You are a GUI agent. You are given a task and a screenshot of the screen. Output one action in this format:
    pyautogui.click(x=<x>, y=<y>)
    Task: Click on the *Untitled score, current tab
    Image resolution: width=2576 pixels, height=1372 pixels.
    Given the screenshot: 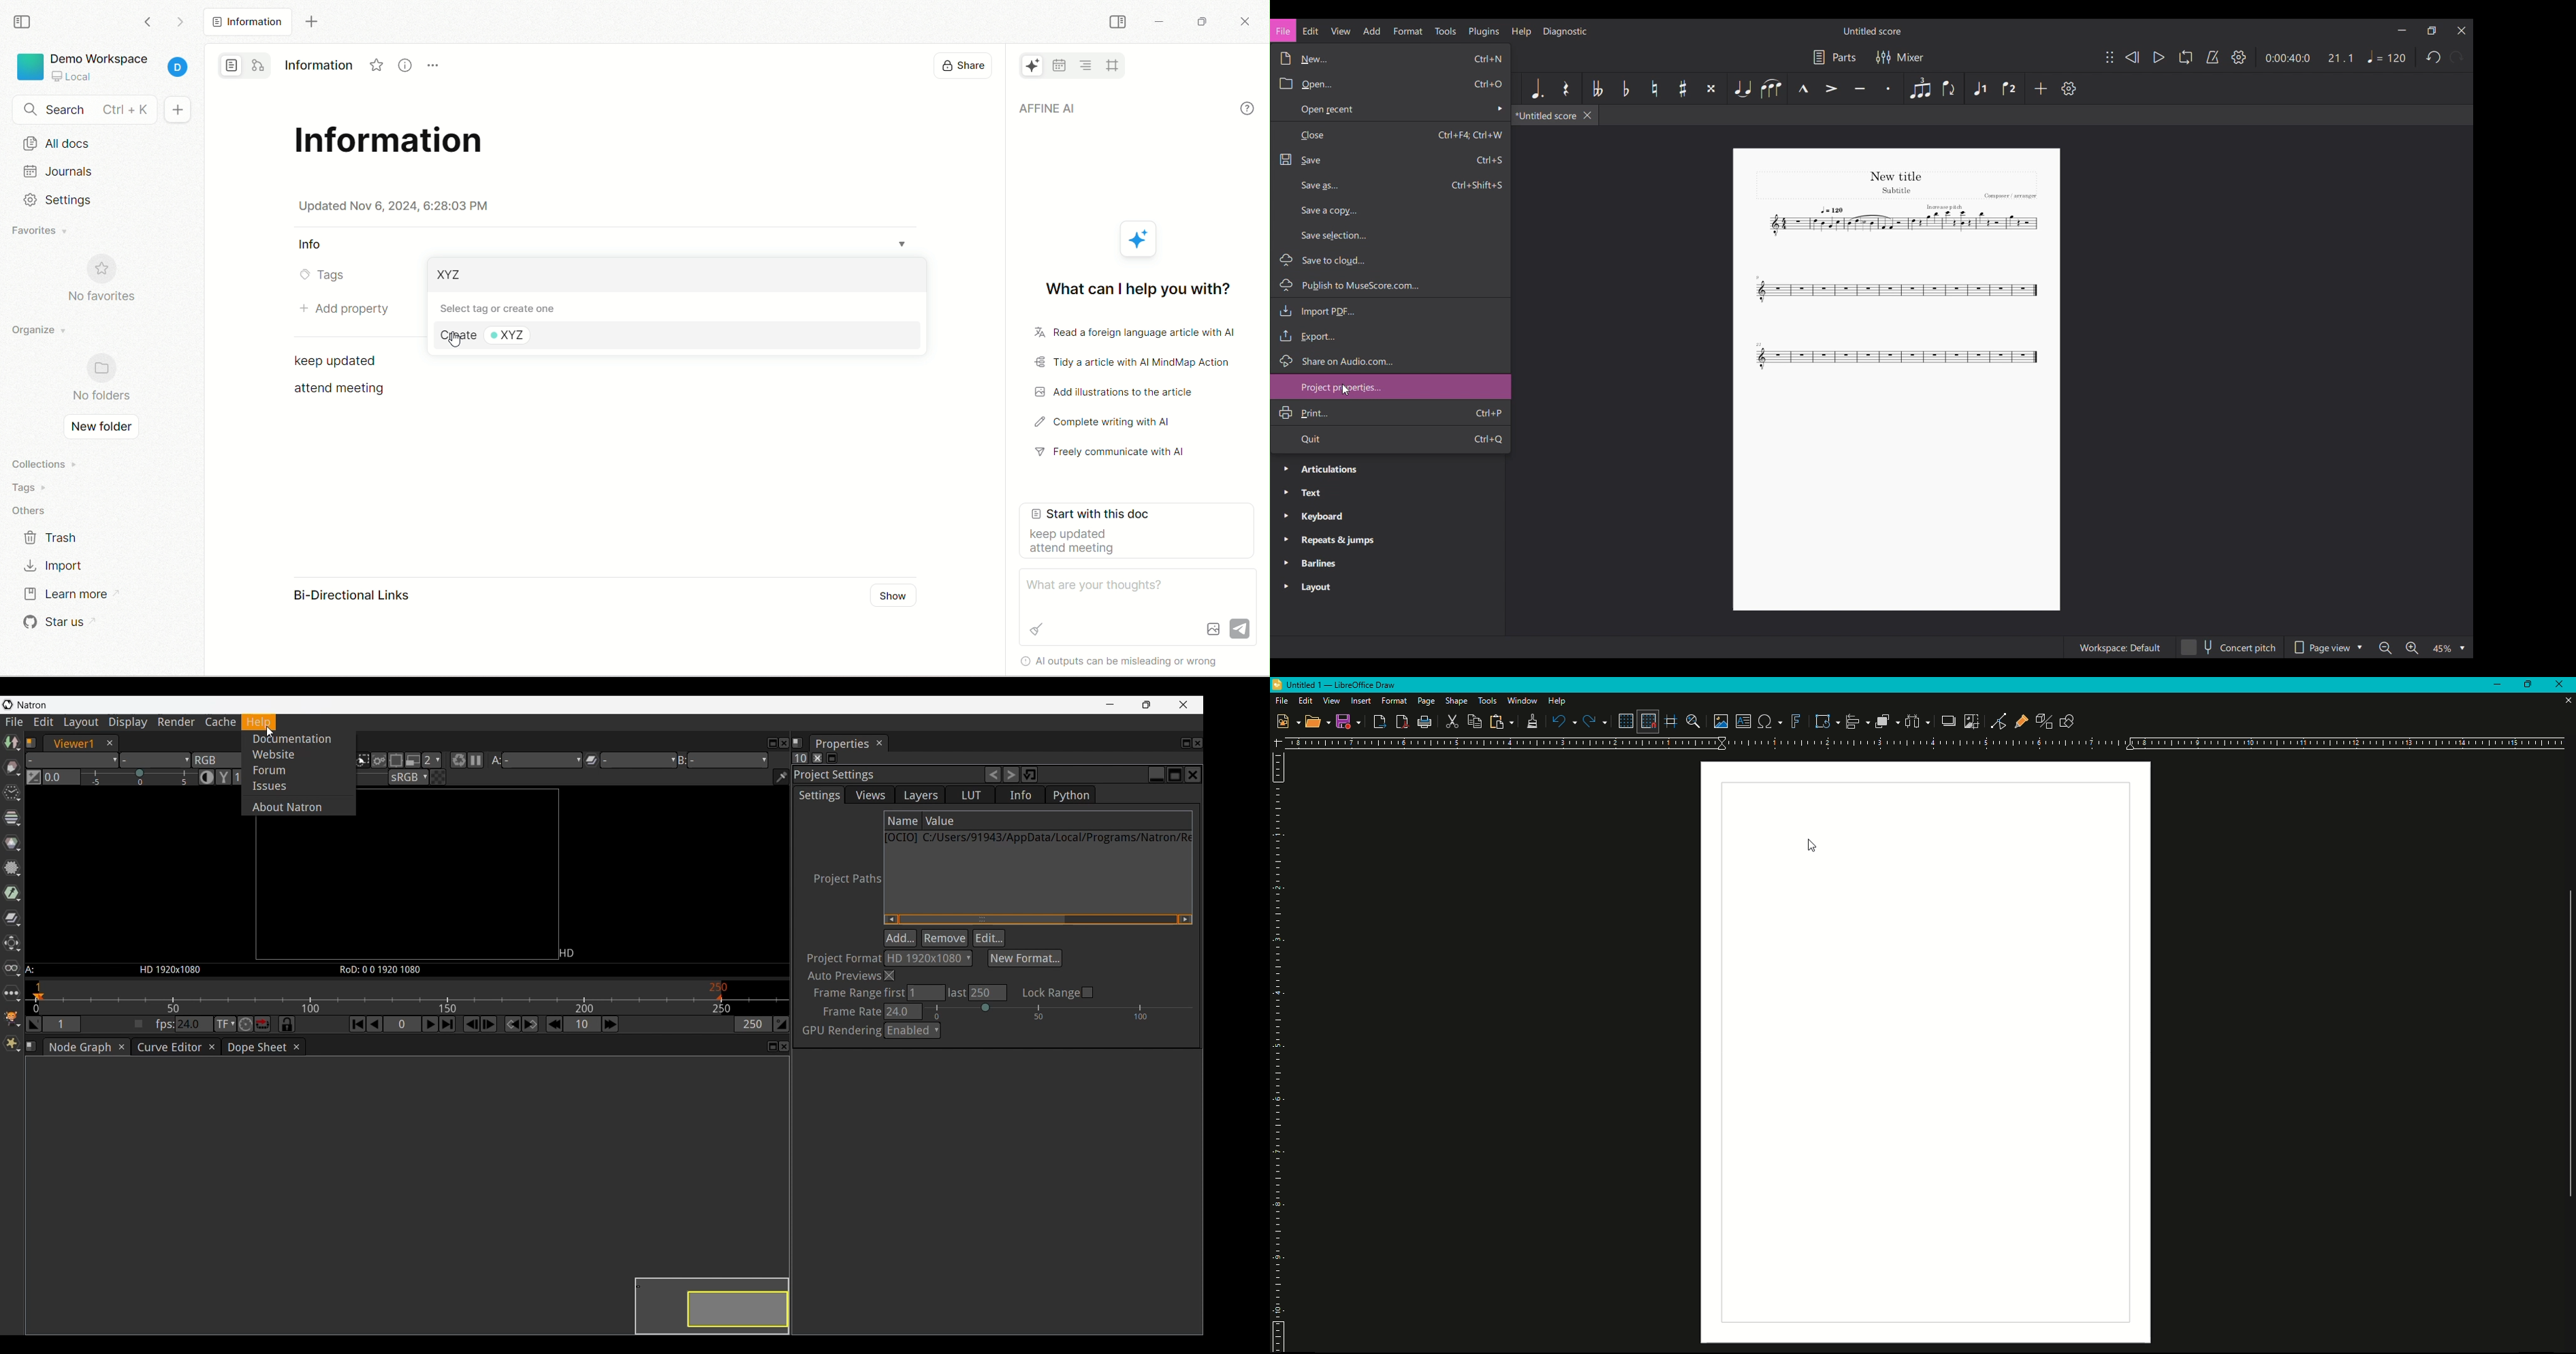 What is the action you would take?
    pyautogui.click(x=1546, y=115)
    